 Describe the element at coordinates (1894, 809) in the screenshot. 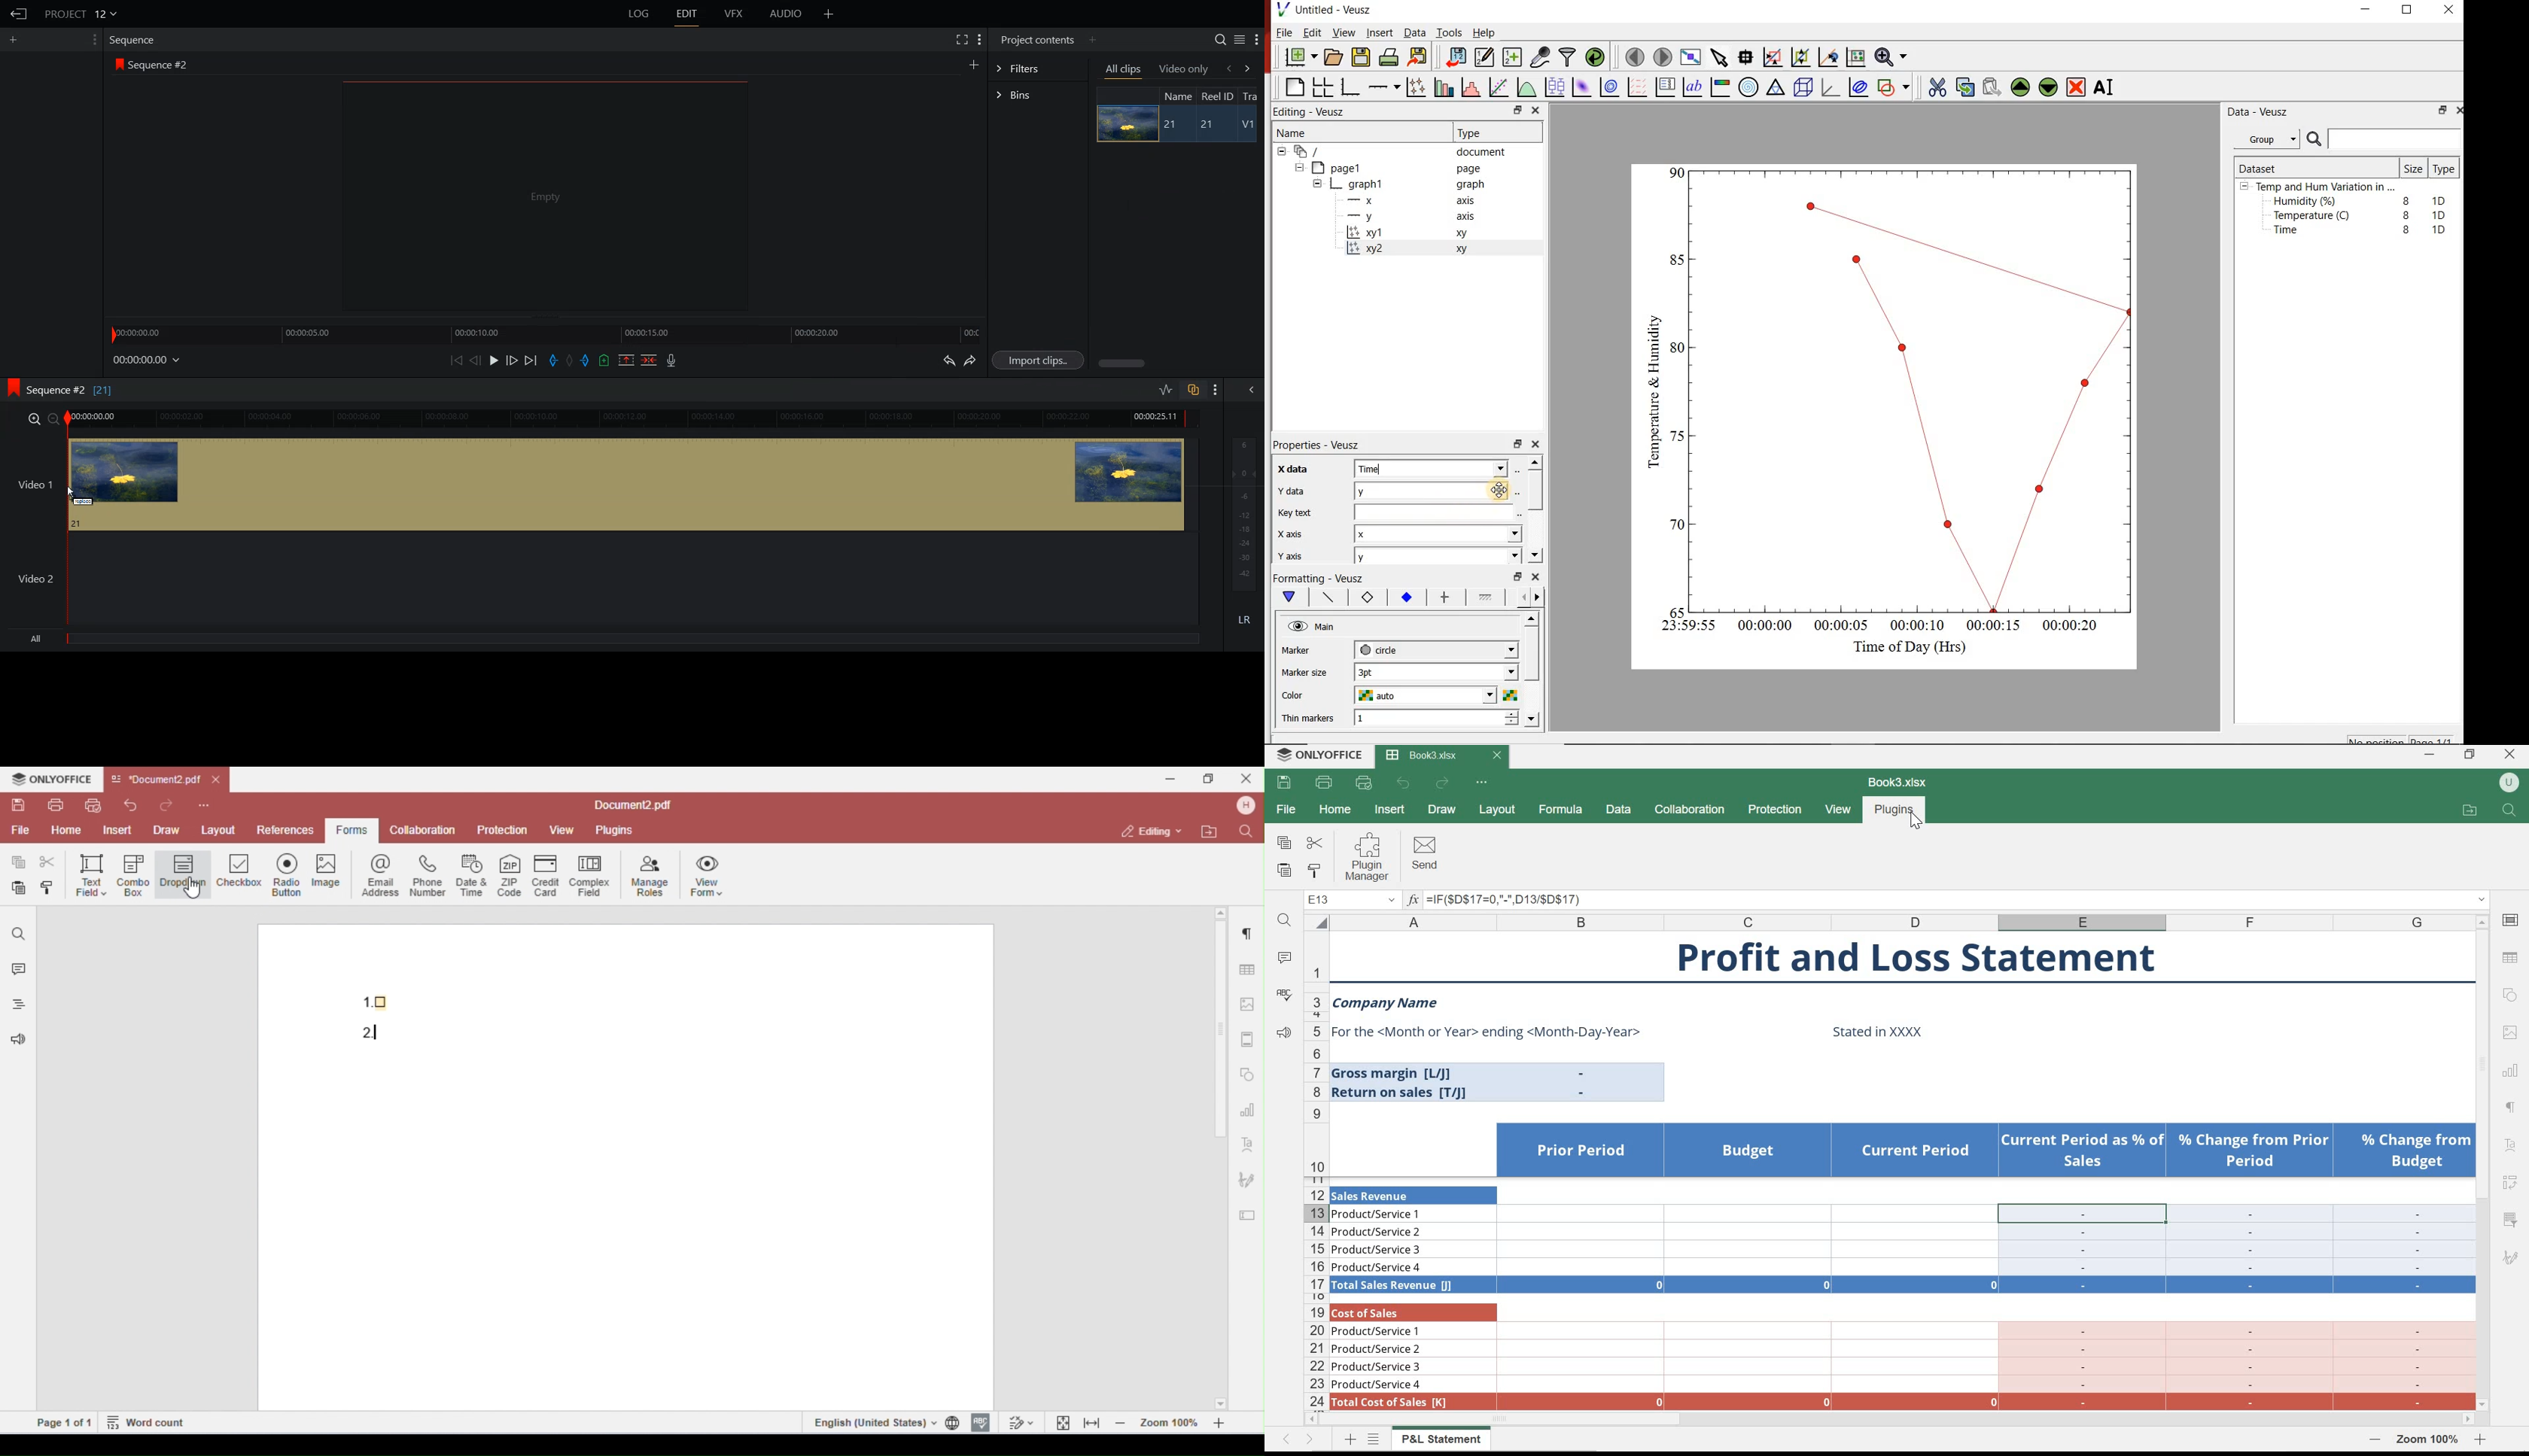

I see `Plugins` at that location.